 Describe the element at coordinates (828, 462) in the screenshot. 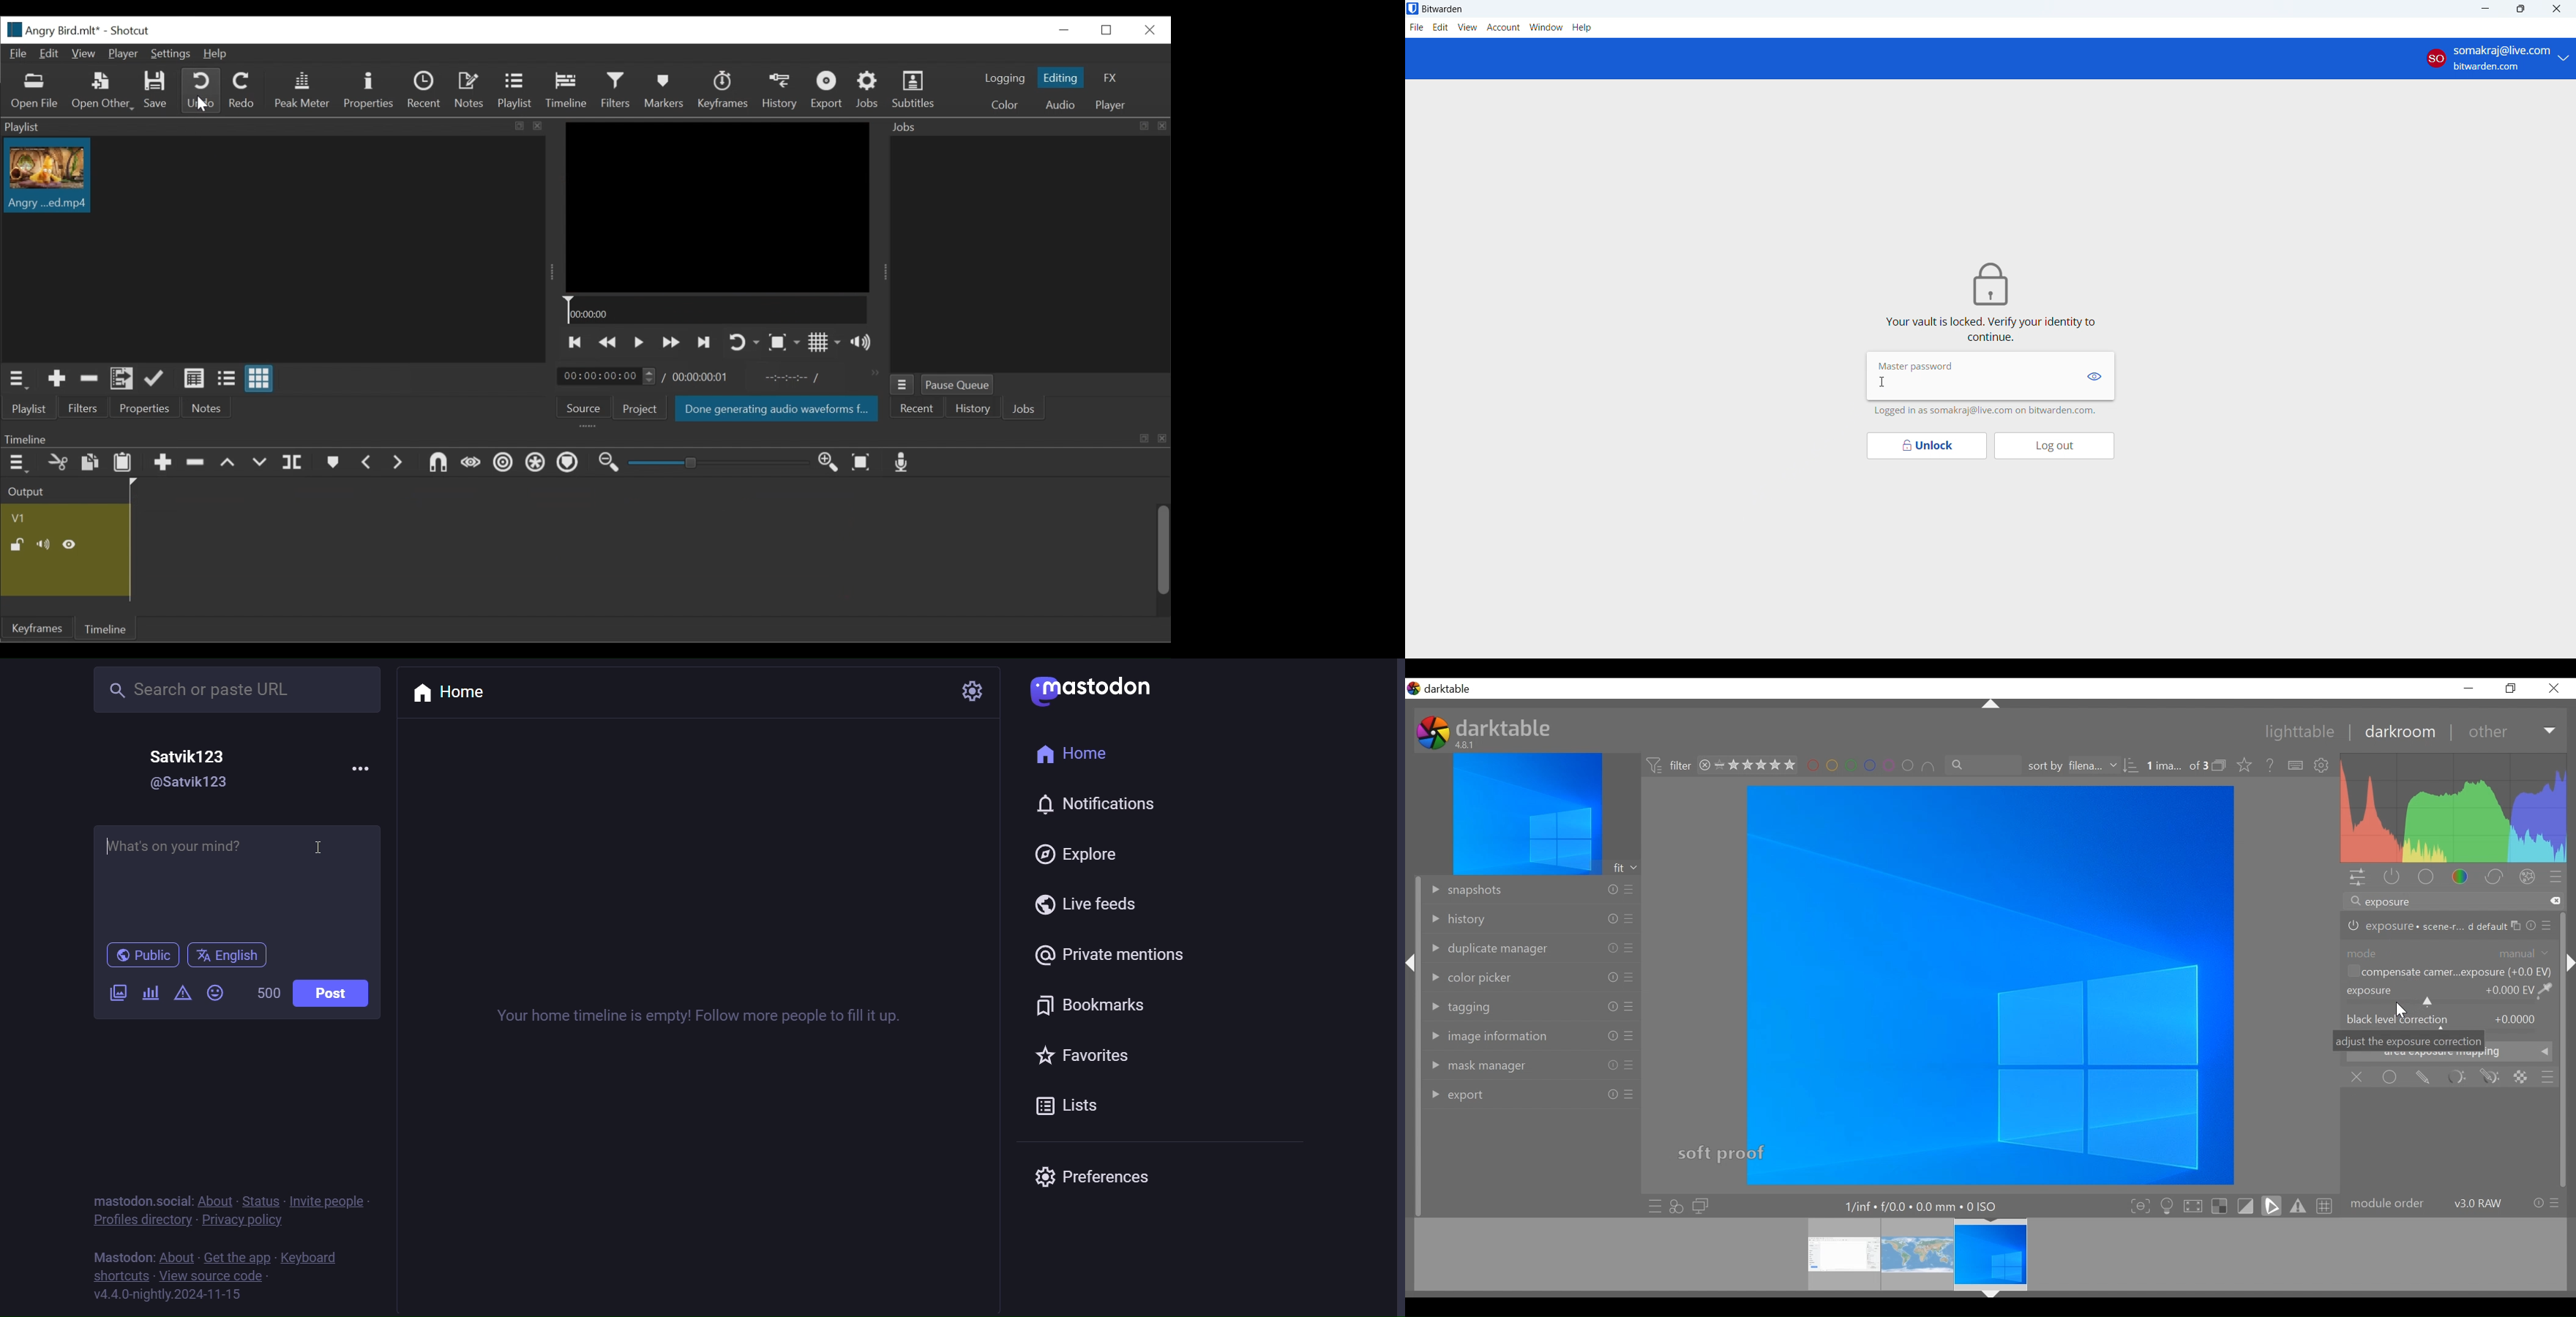

I see `zoom timeline in` at that location.